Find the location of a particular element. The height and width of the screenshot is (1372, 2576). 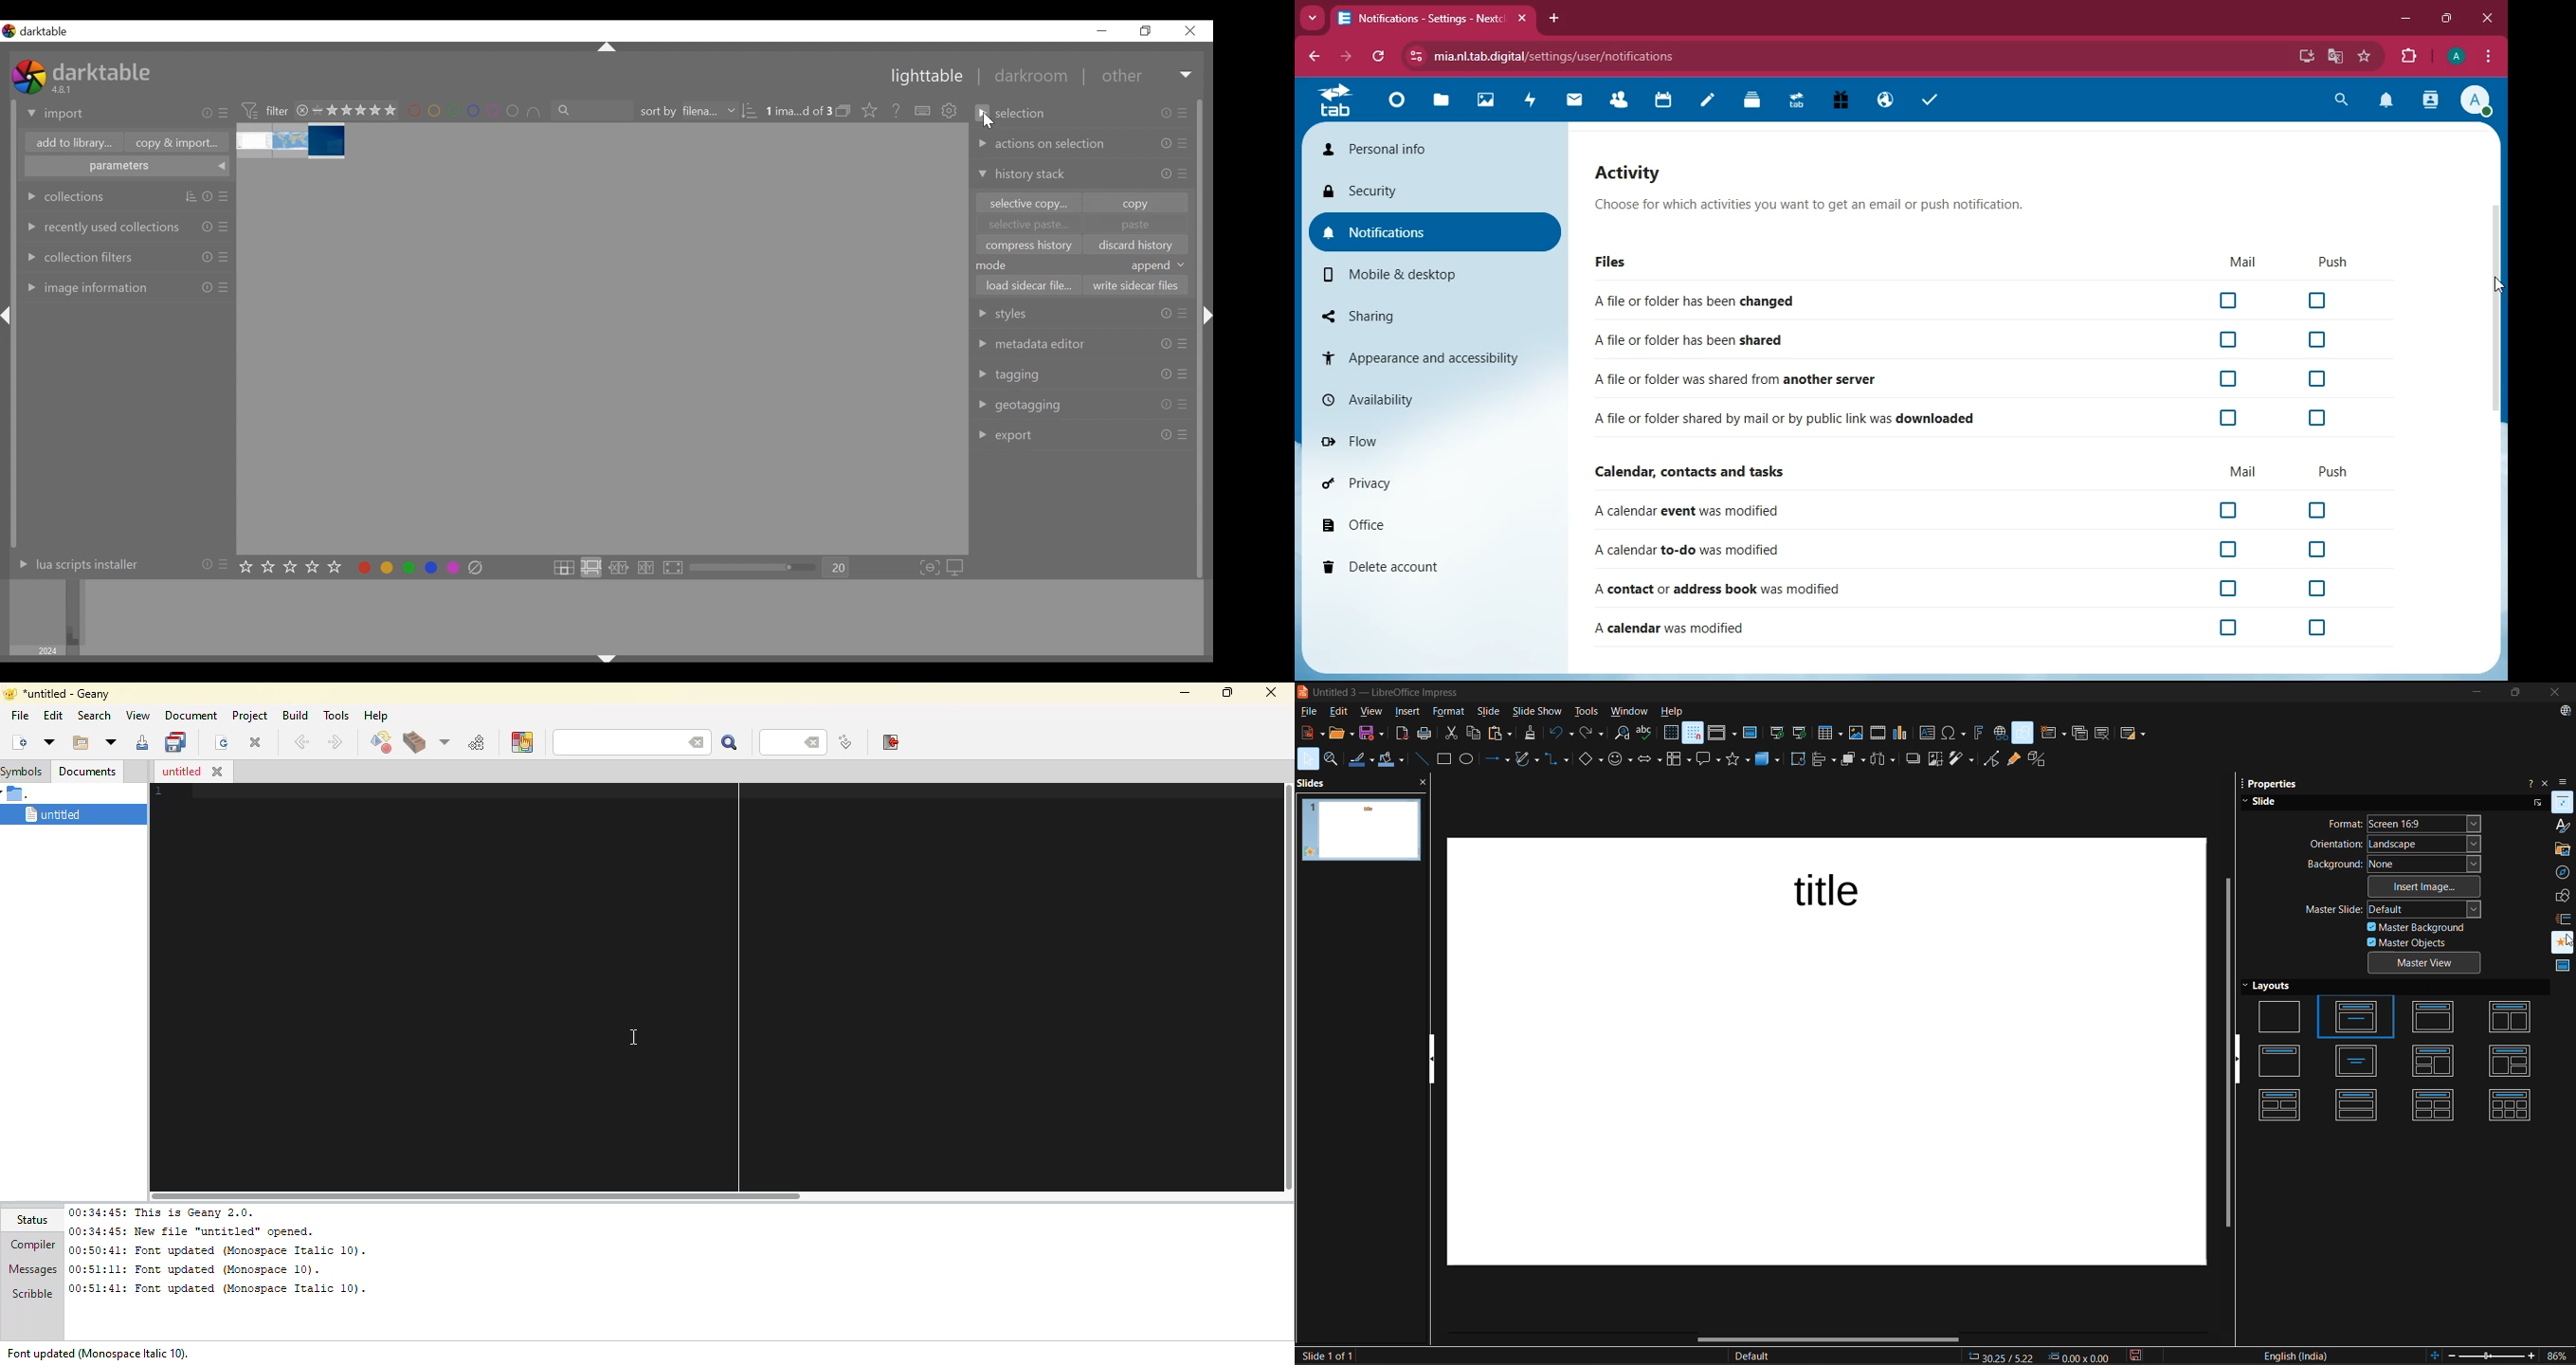

new slide is located at coordinates (2052, 735).